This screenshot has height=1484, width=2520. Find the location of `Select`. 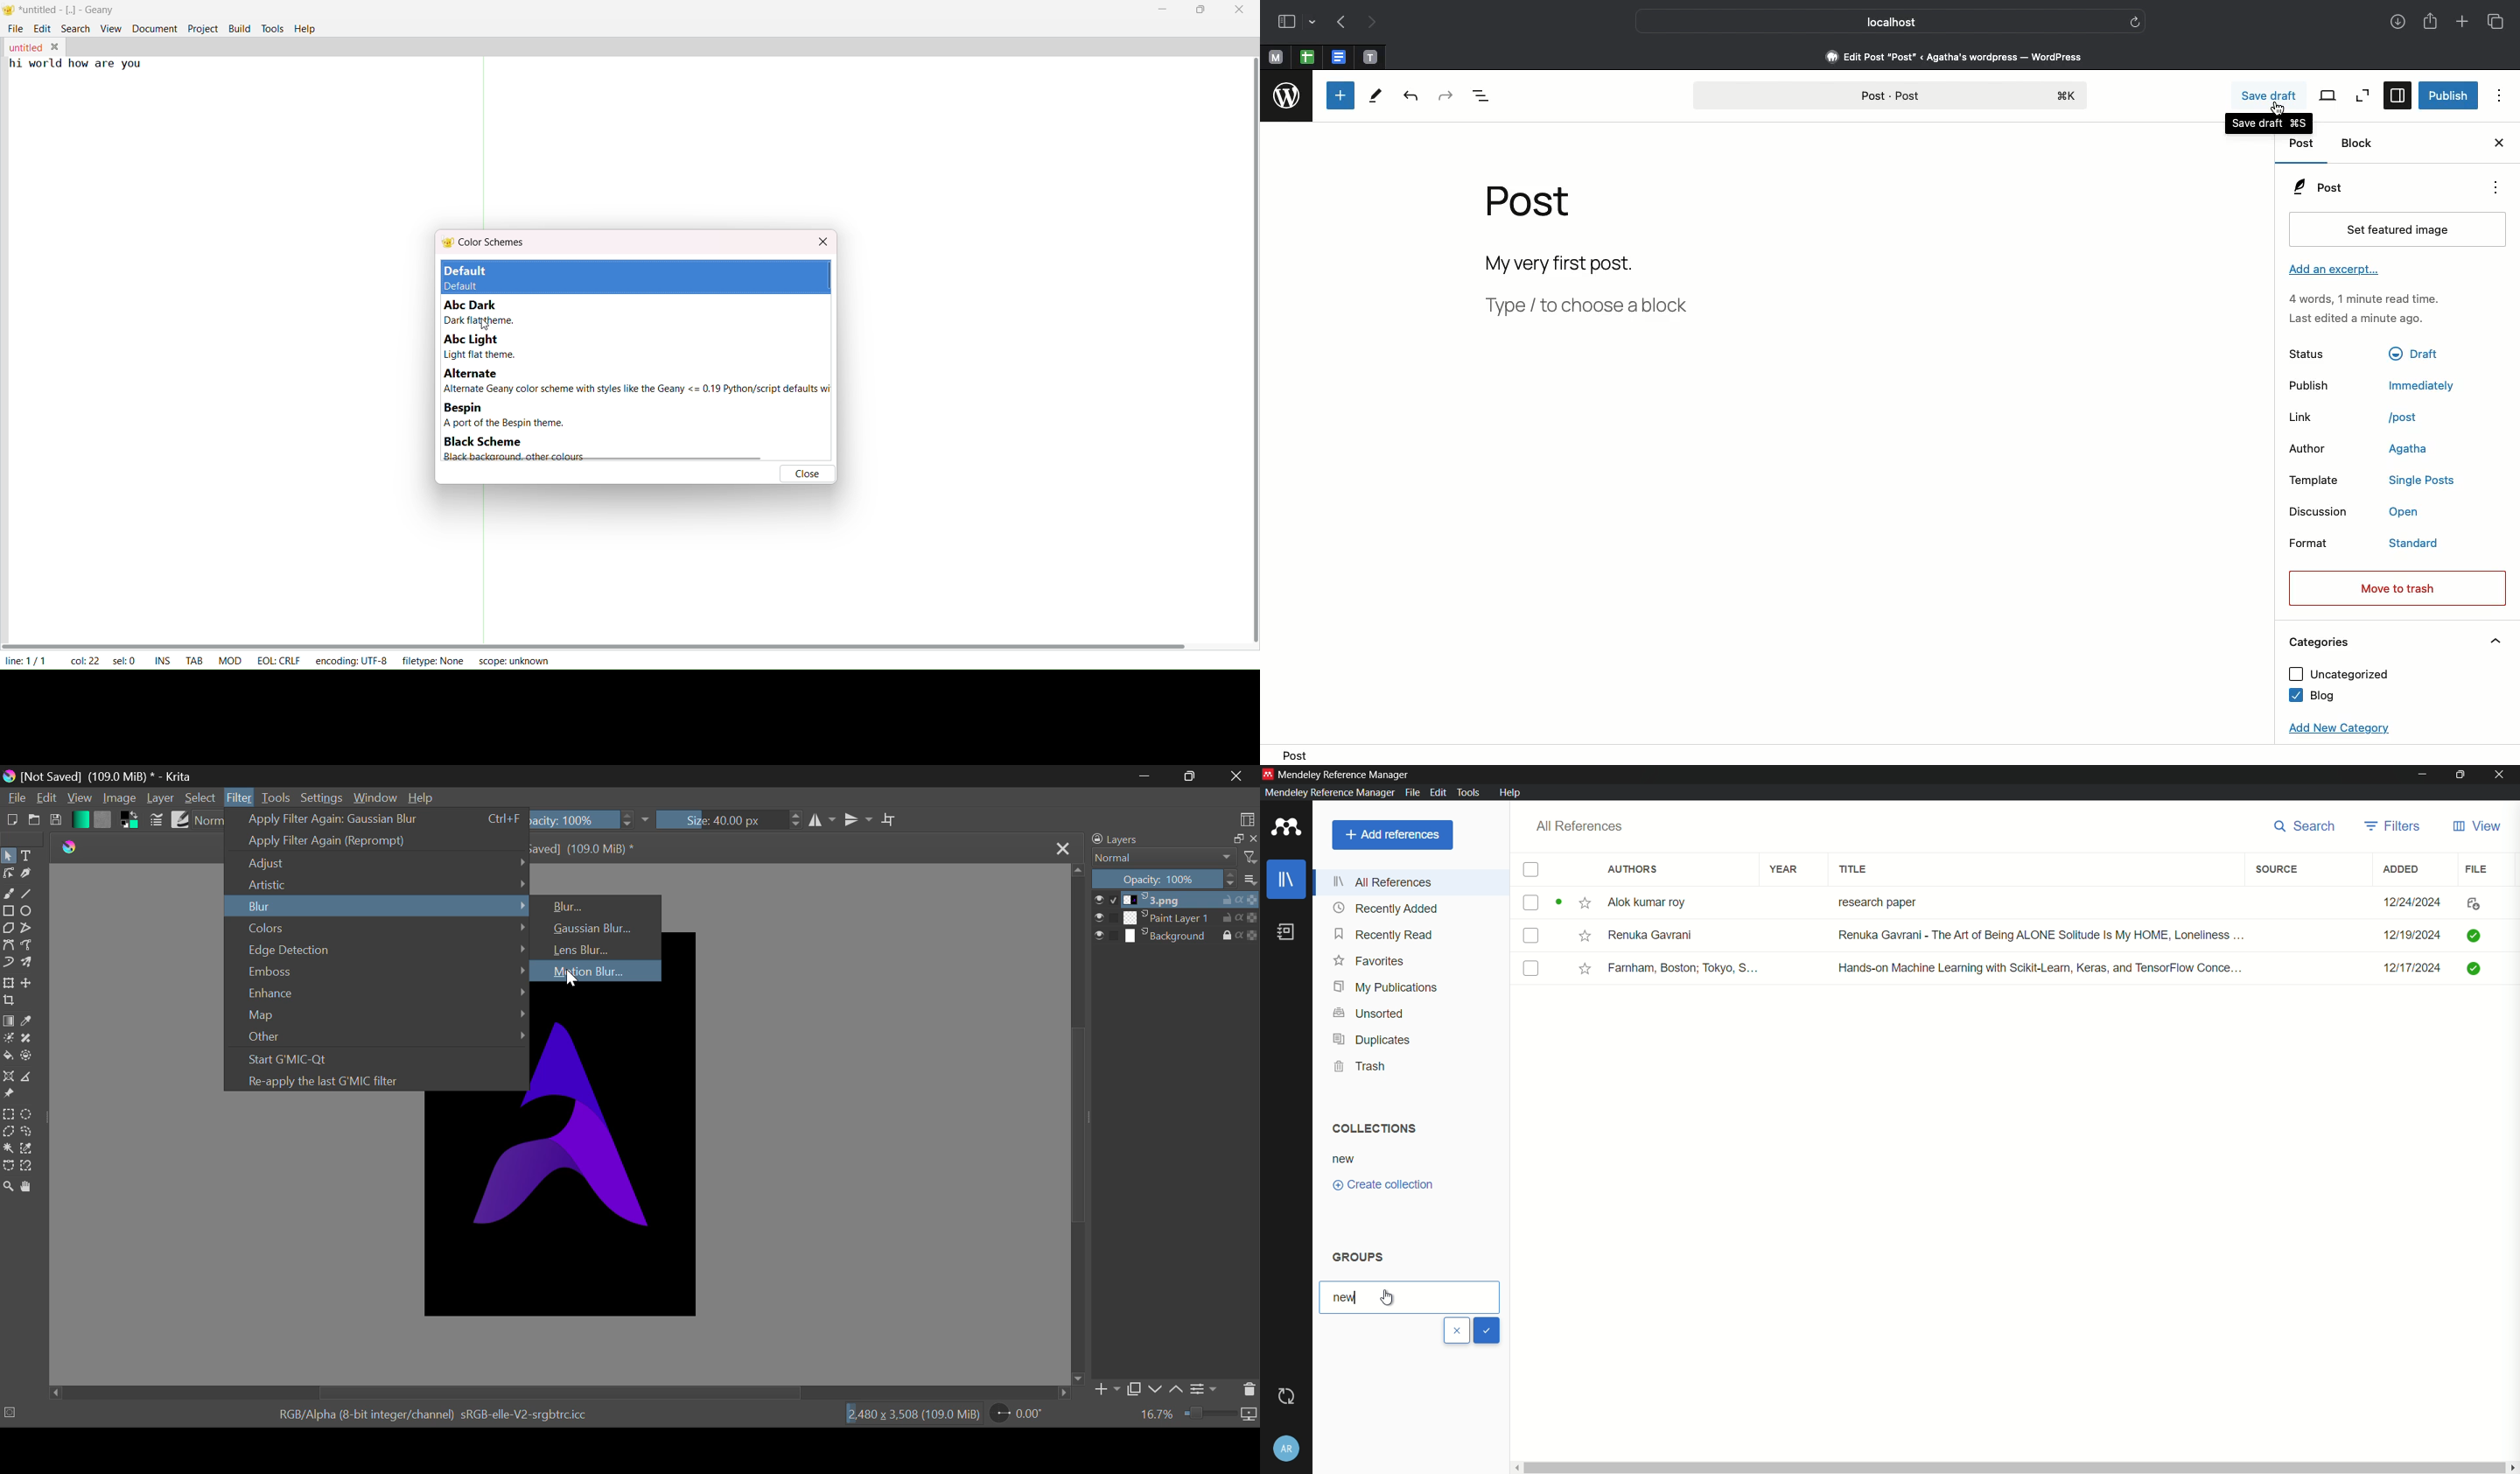

Select is located at coordinates (9, 855).